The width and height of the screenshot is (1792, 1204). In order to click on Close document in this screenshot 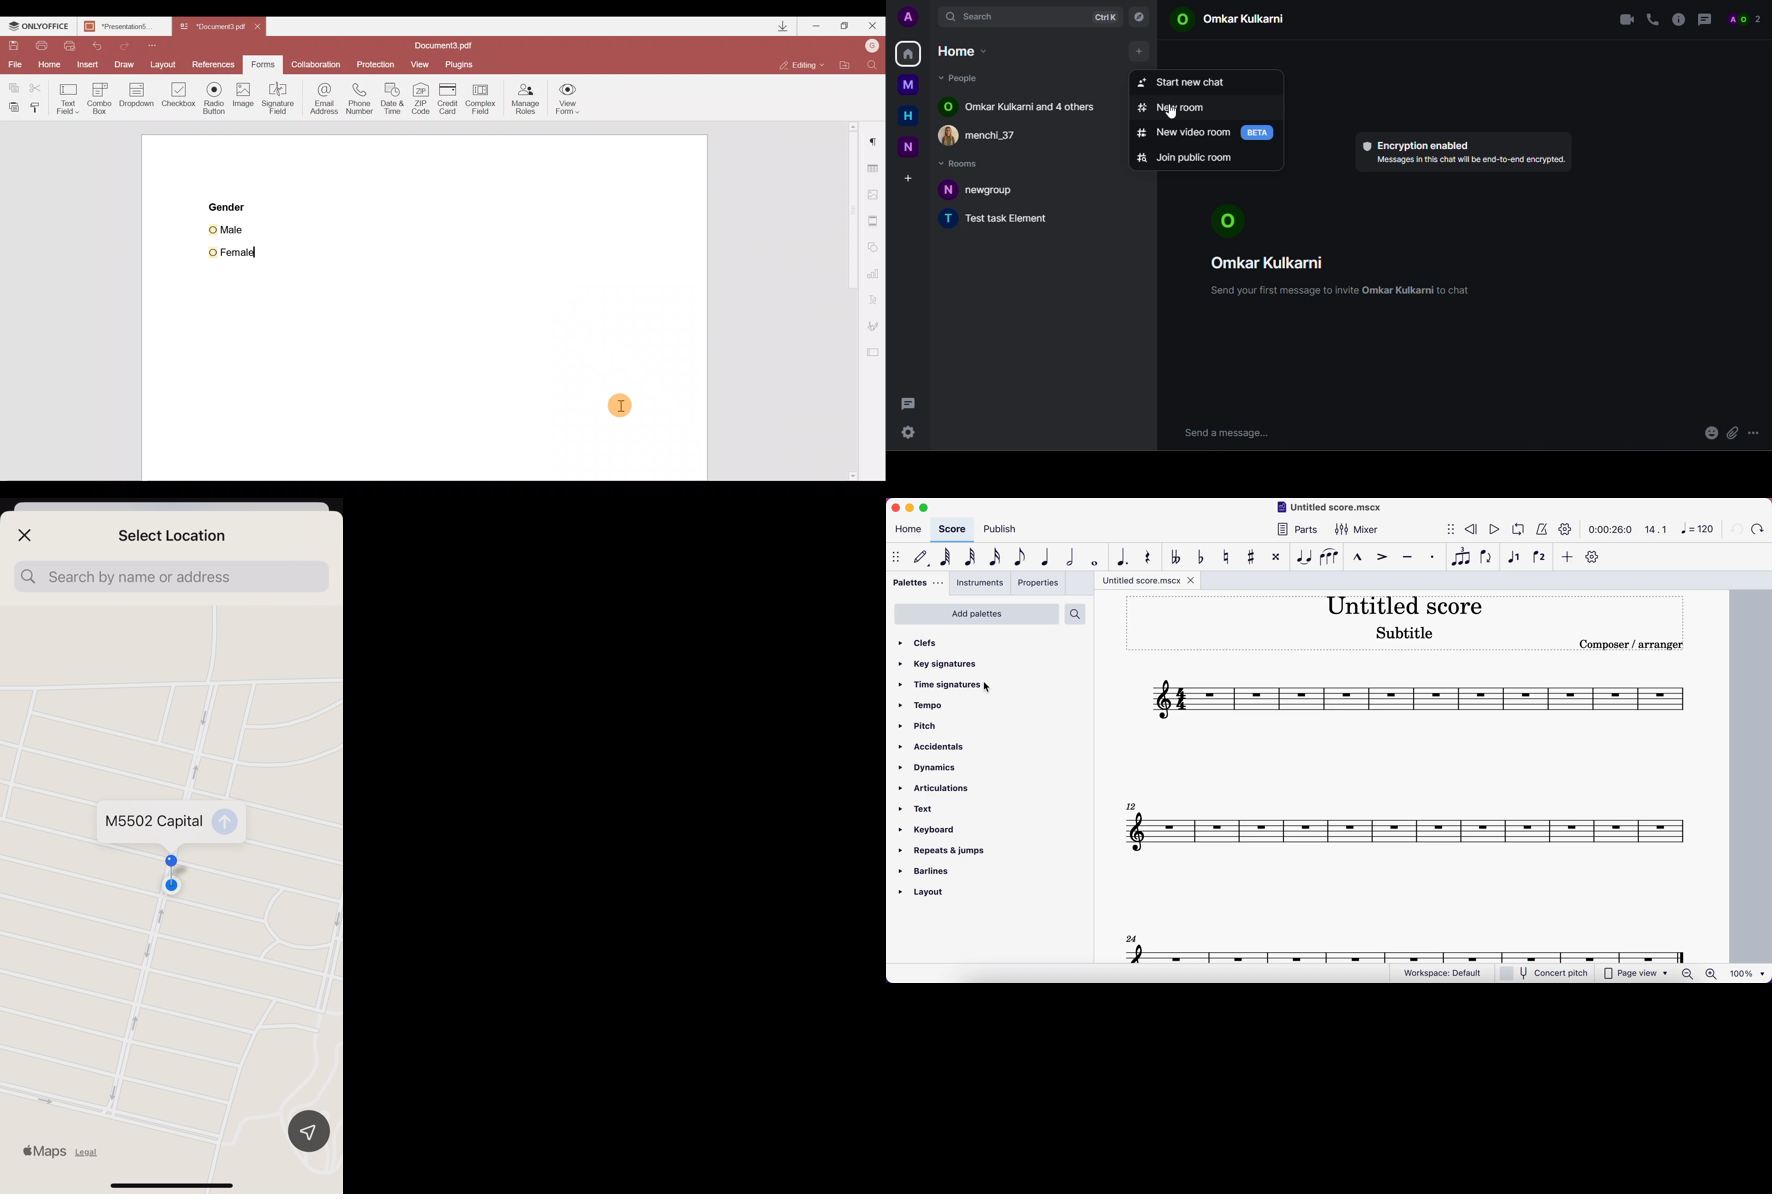, I will do `click(260, 28)`.